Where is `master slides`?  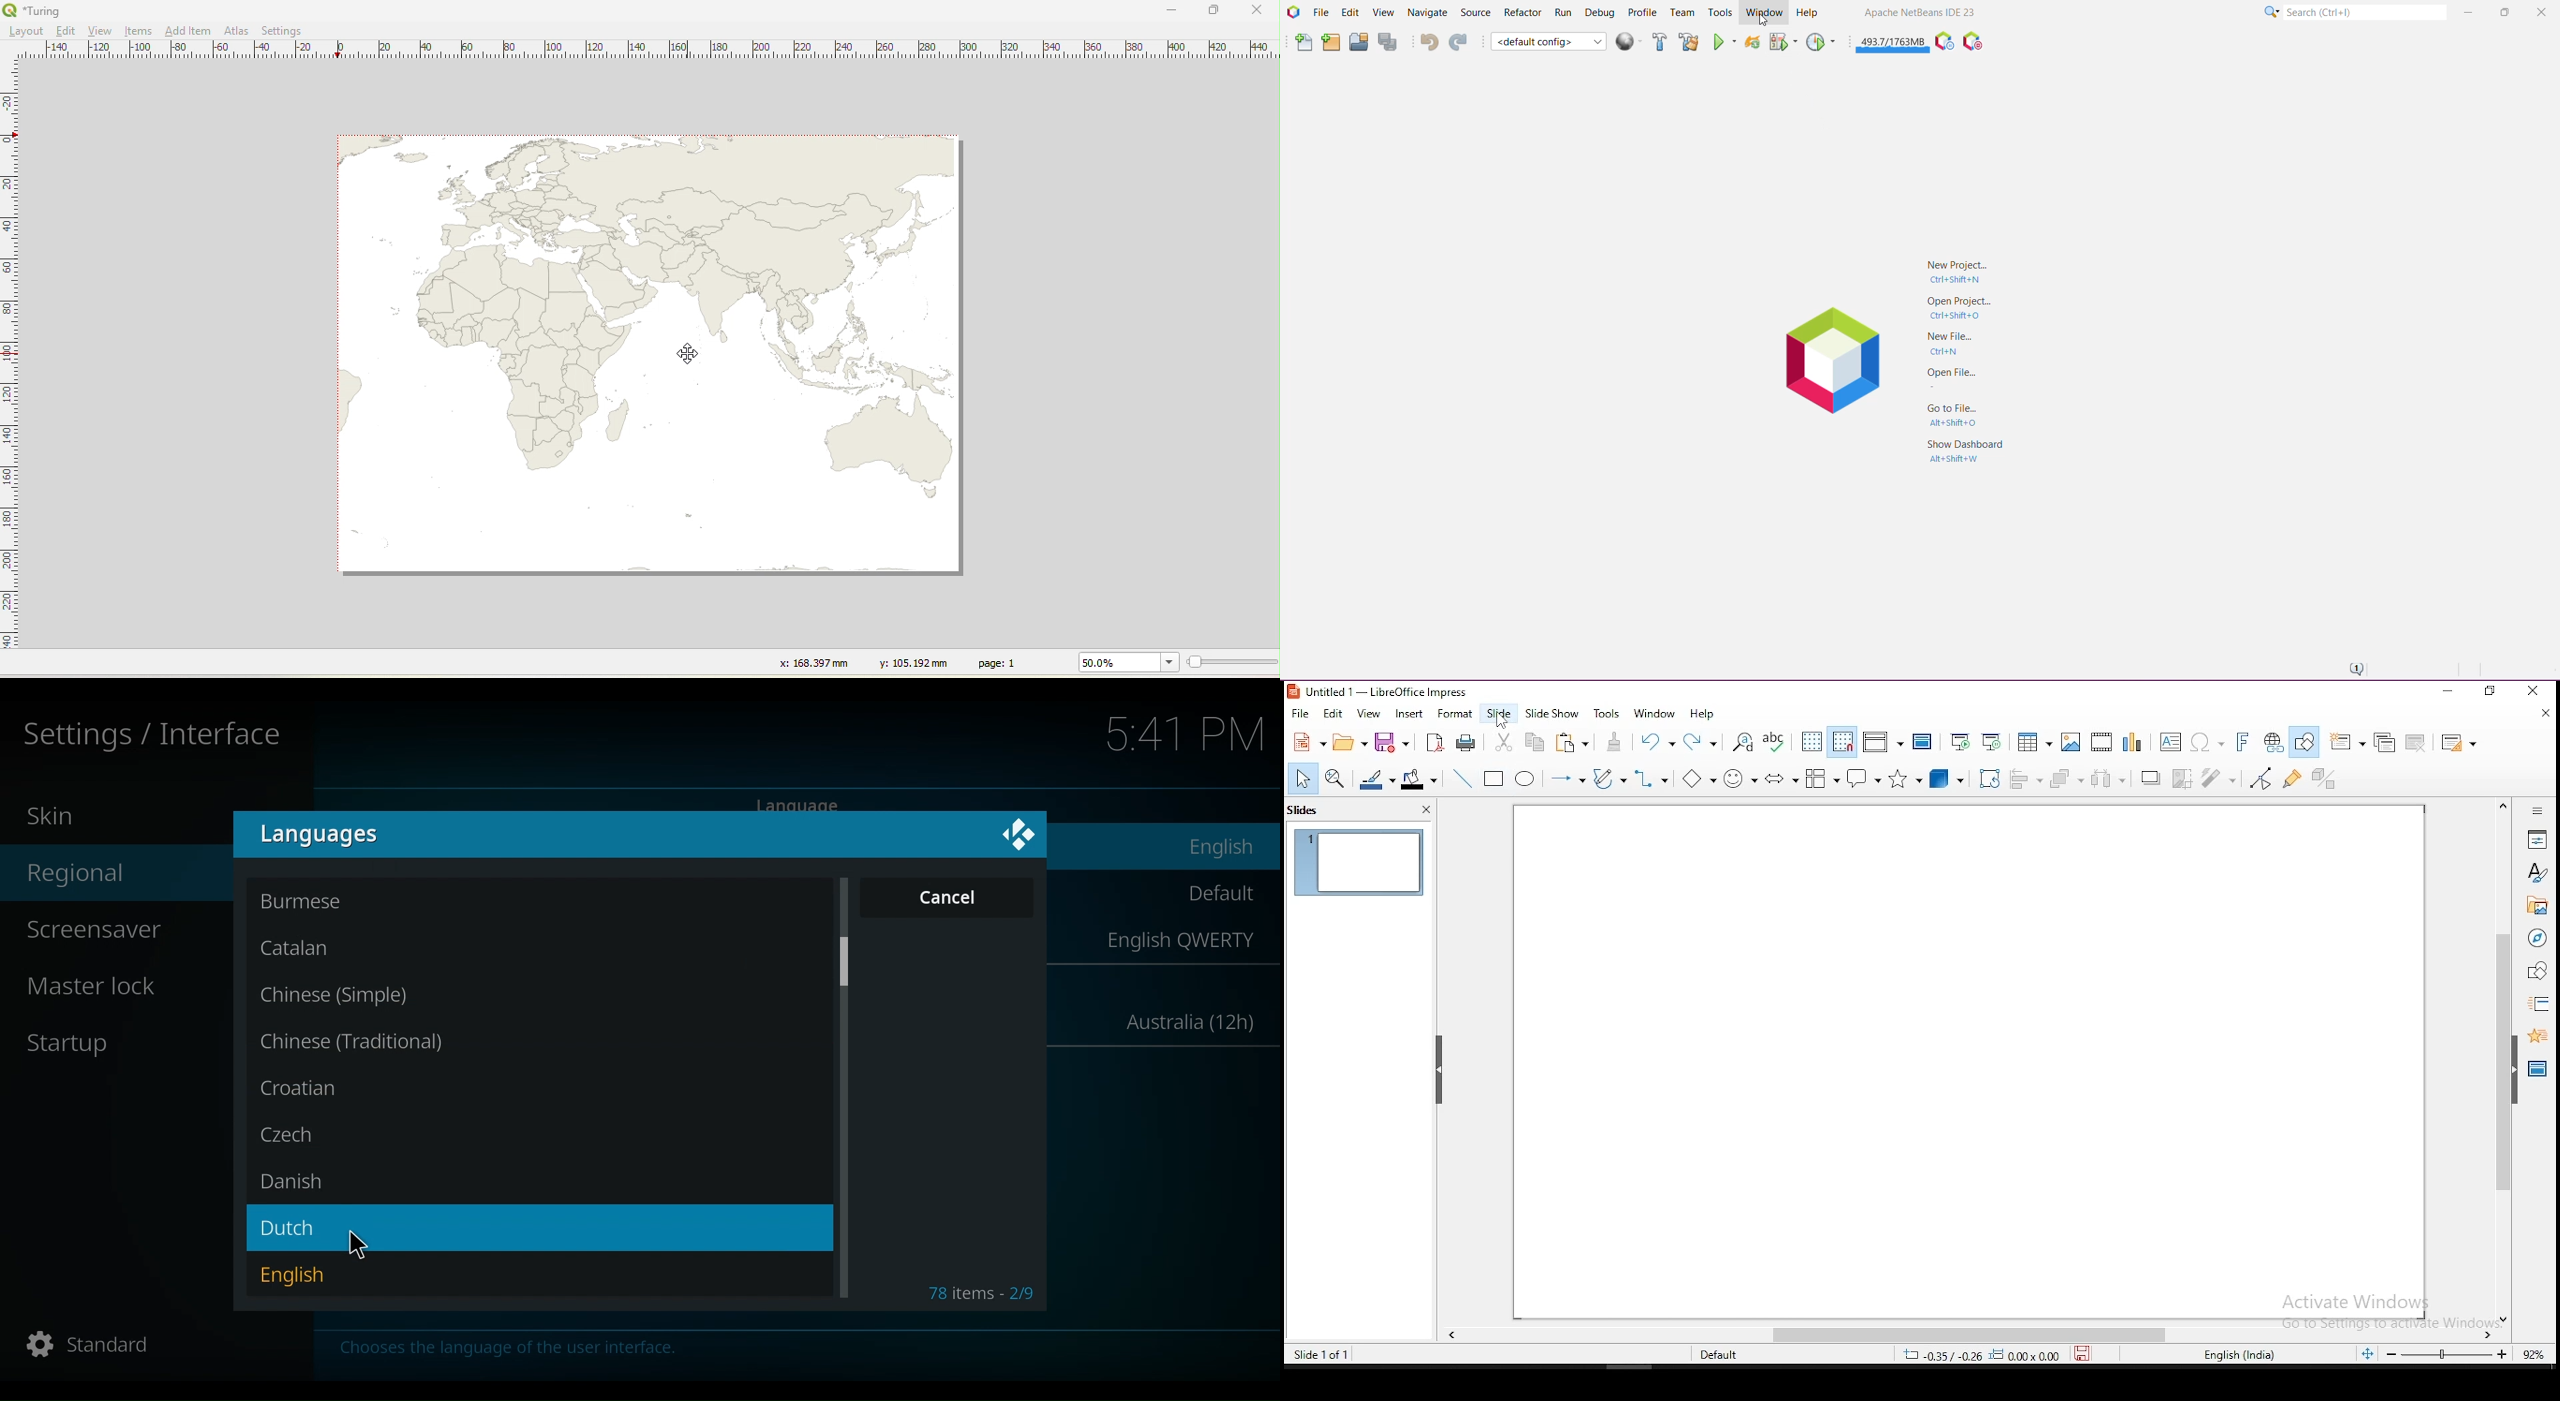
master slides is located at coordinates (2537, 1069).